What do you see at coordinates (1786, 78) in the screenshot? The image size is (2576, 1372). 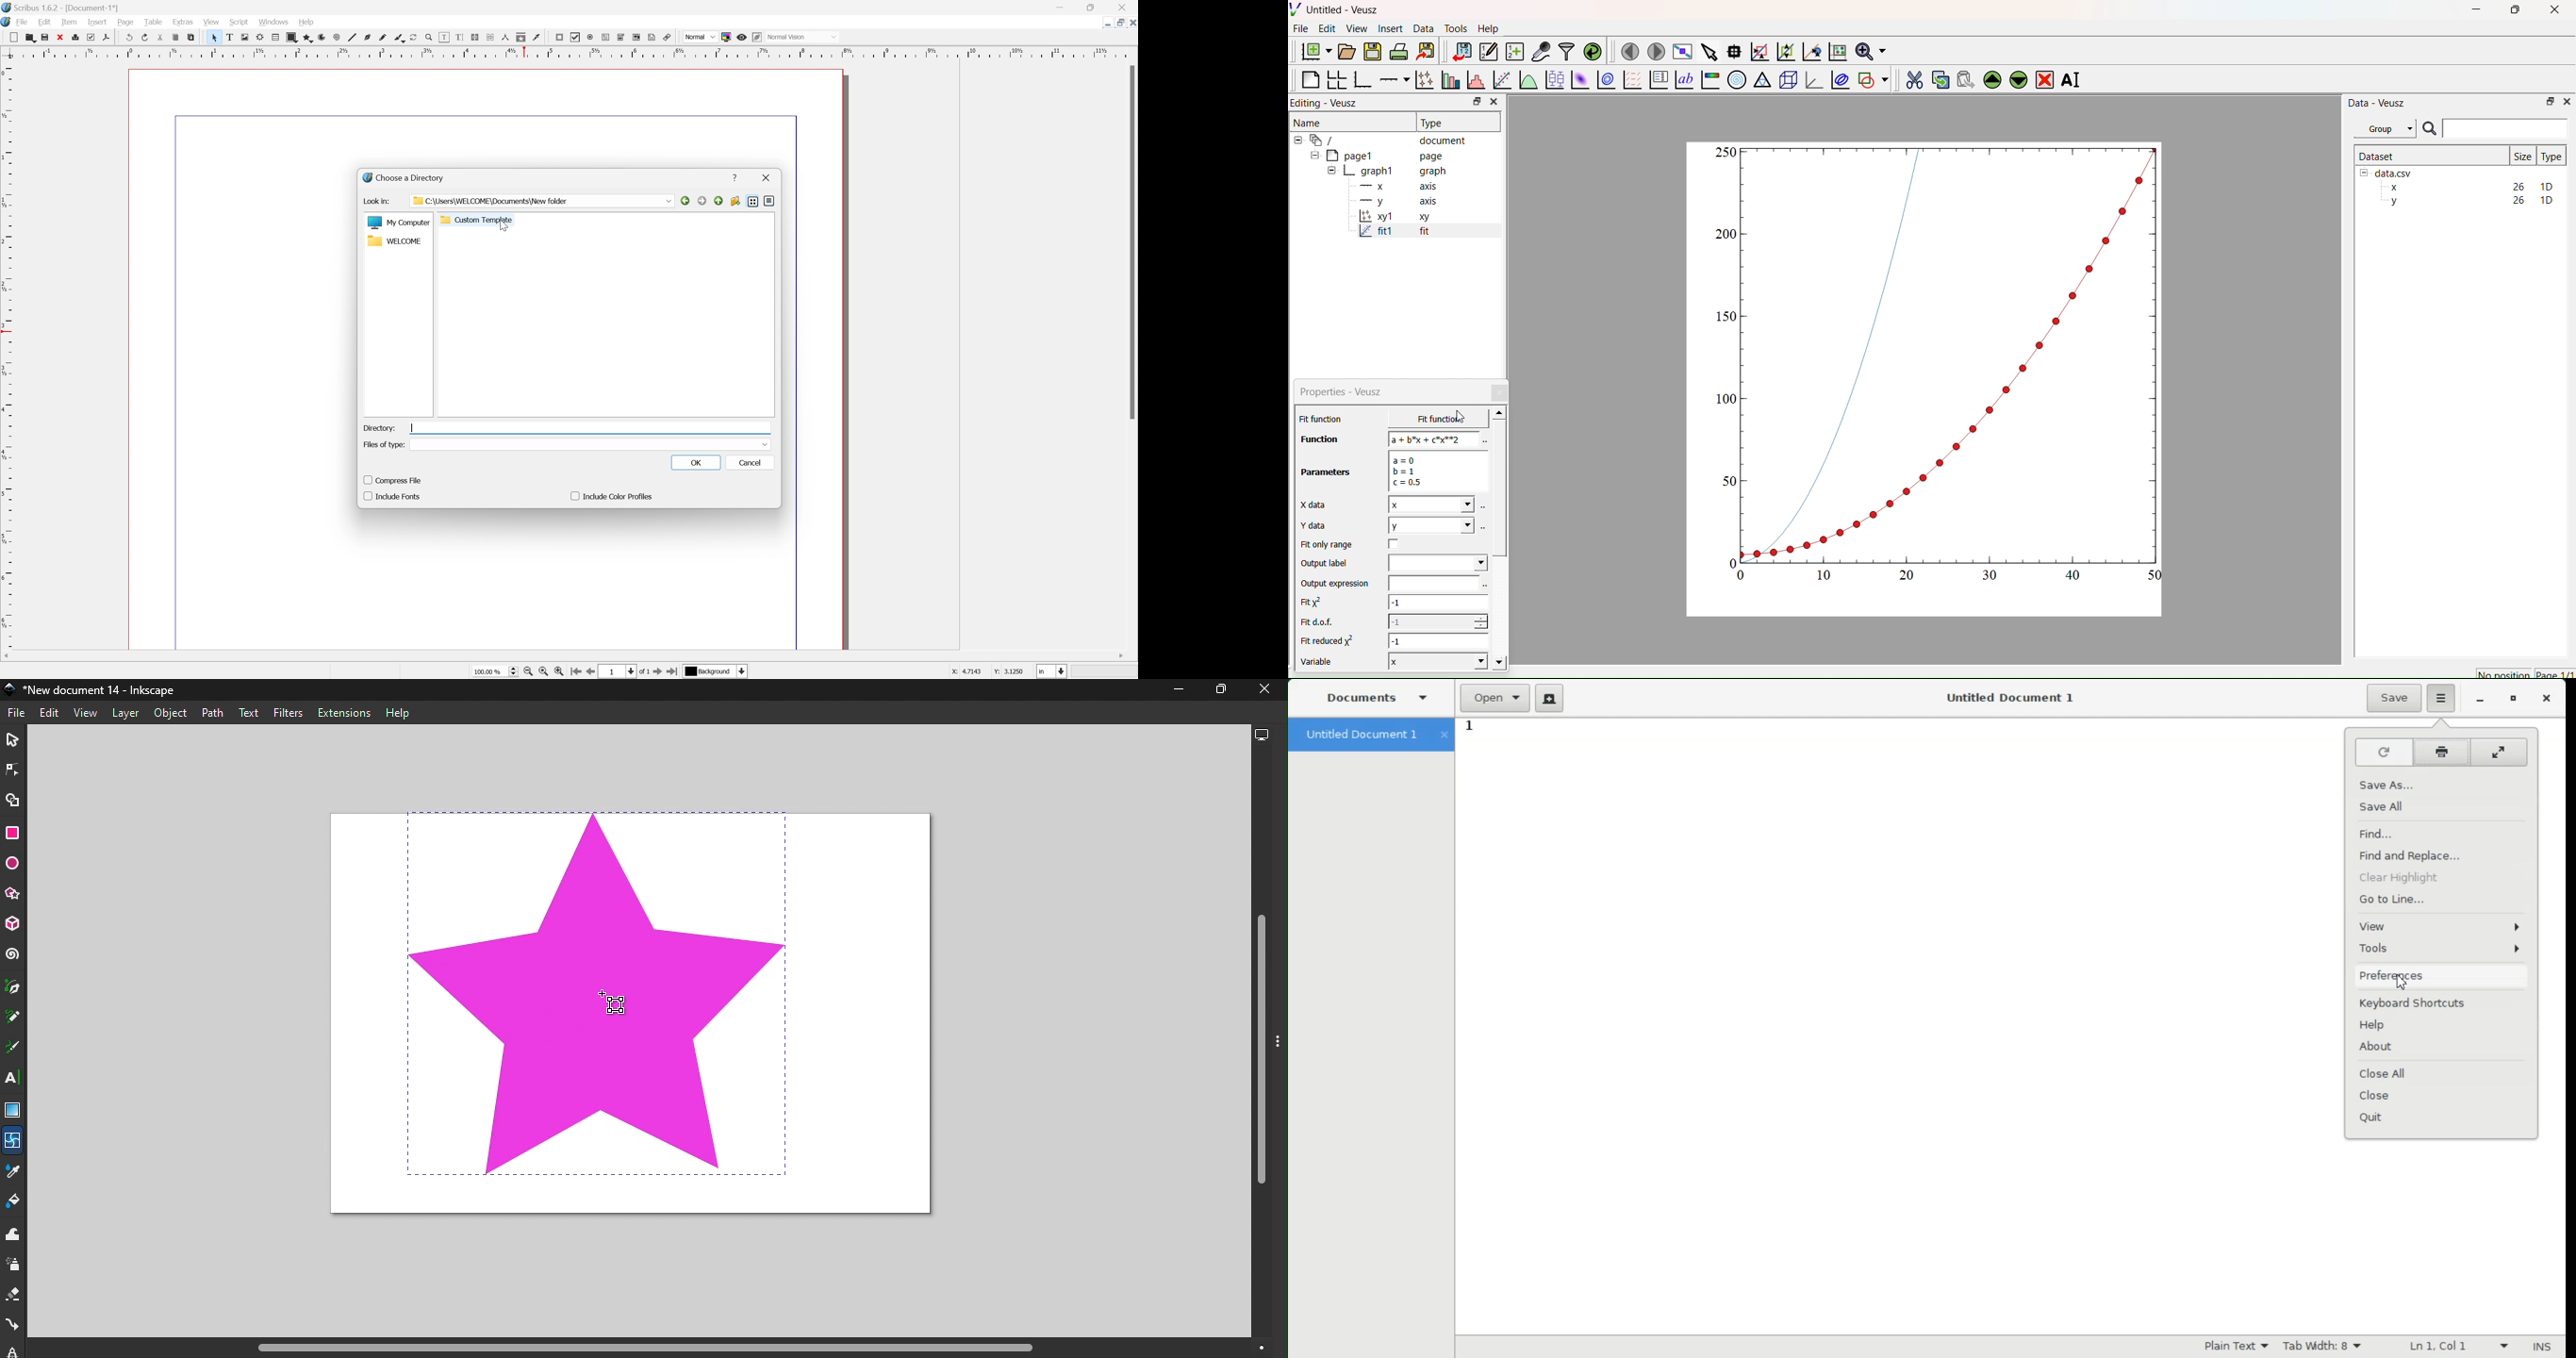 I see `3d scene` at bounding box center [1786, 78].